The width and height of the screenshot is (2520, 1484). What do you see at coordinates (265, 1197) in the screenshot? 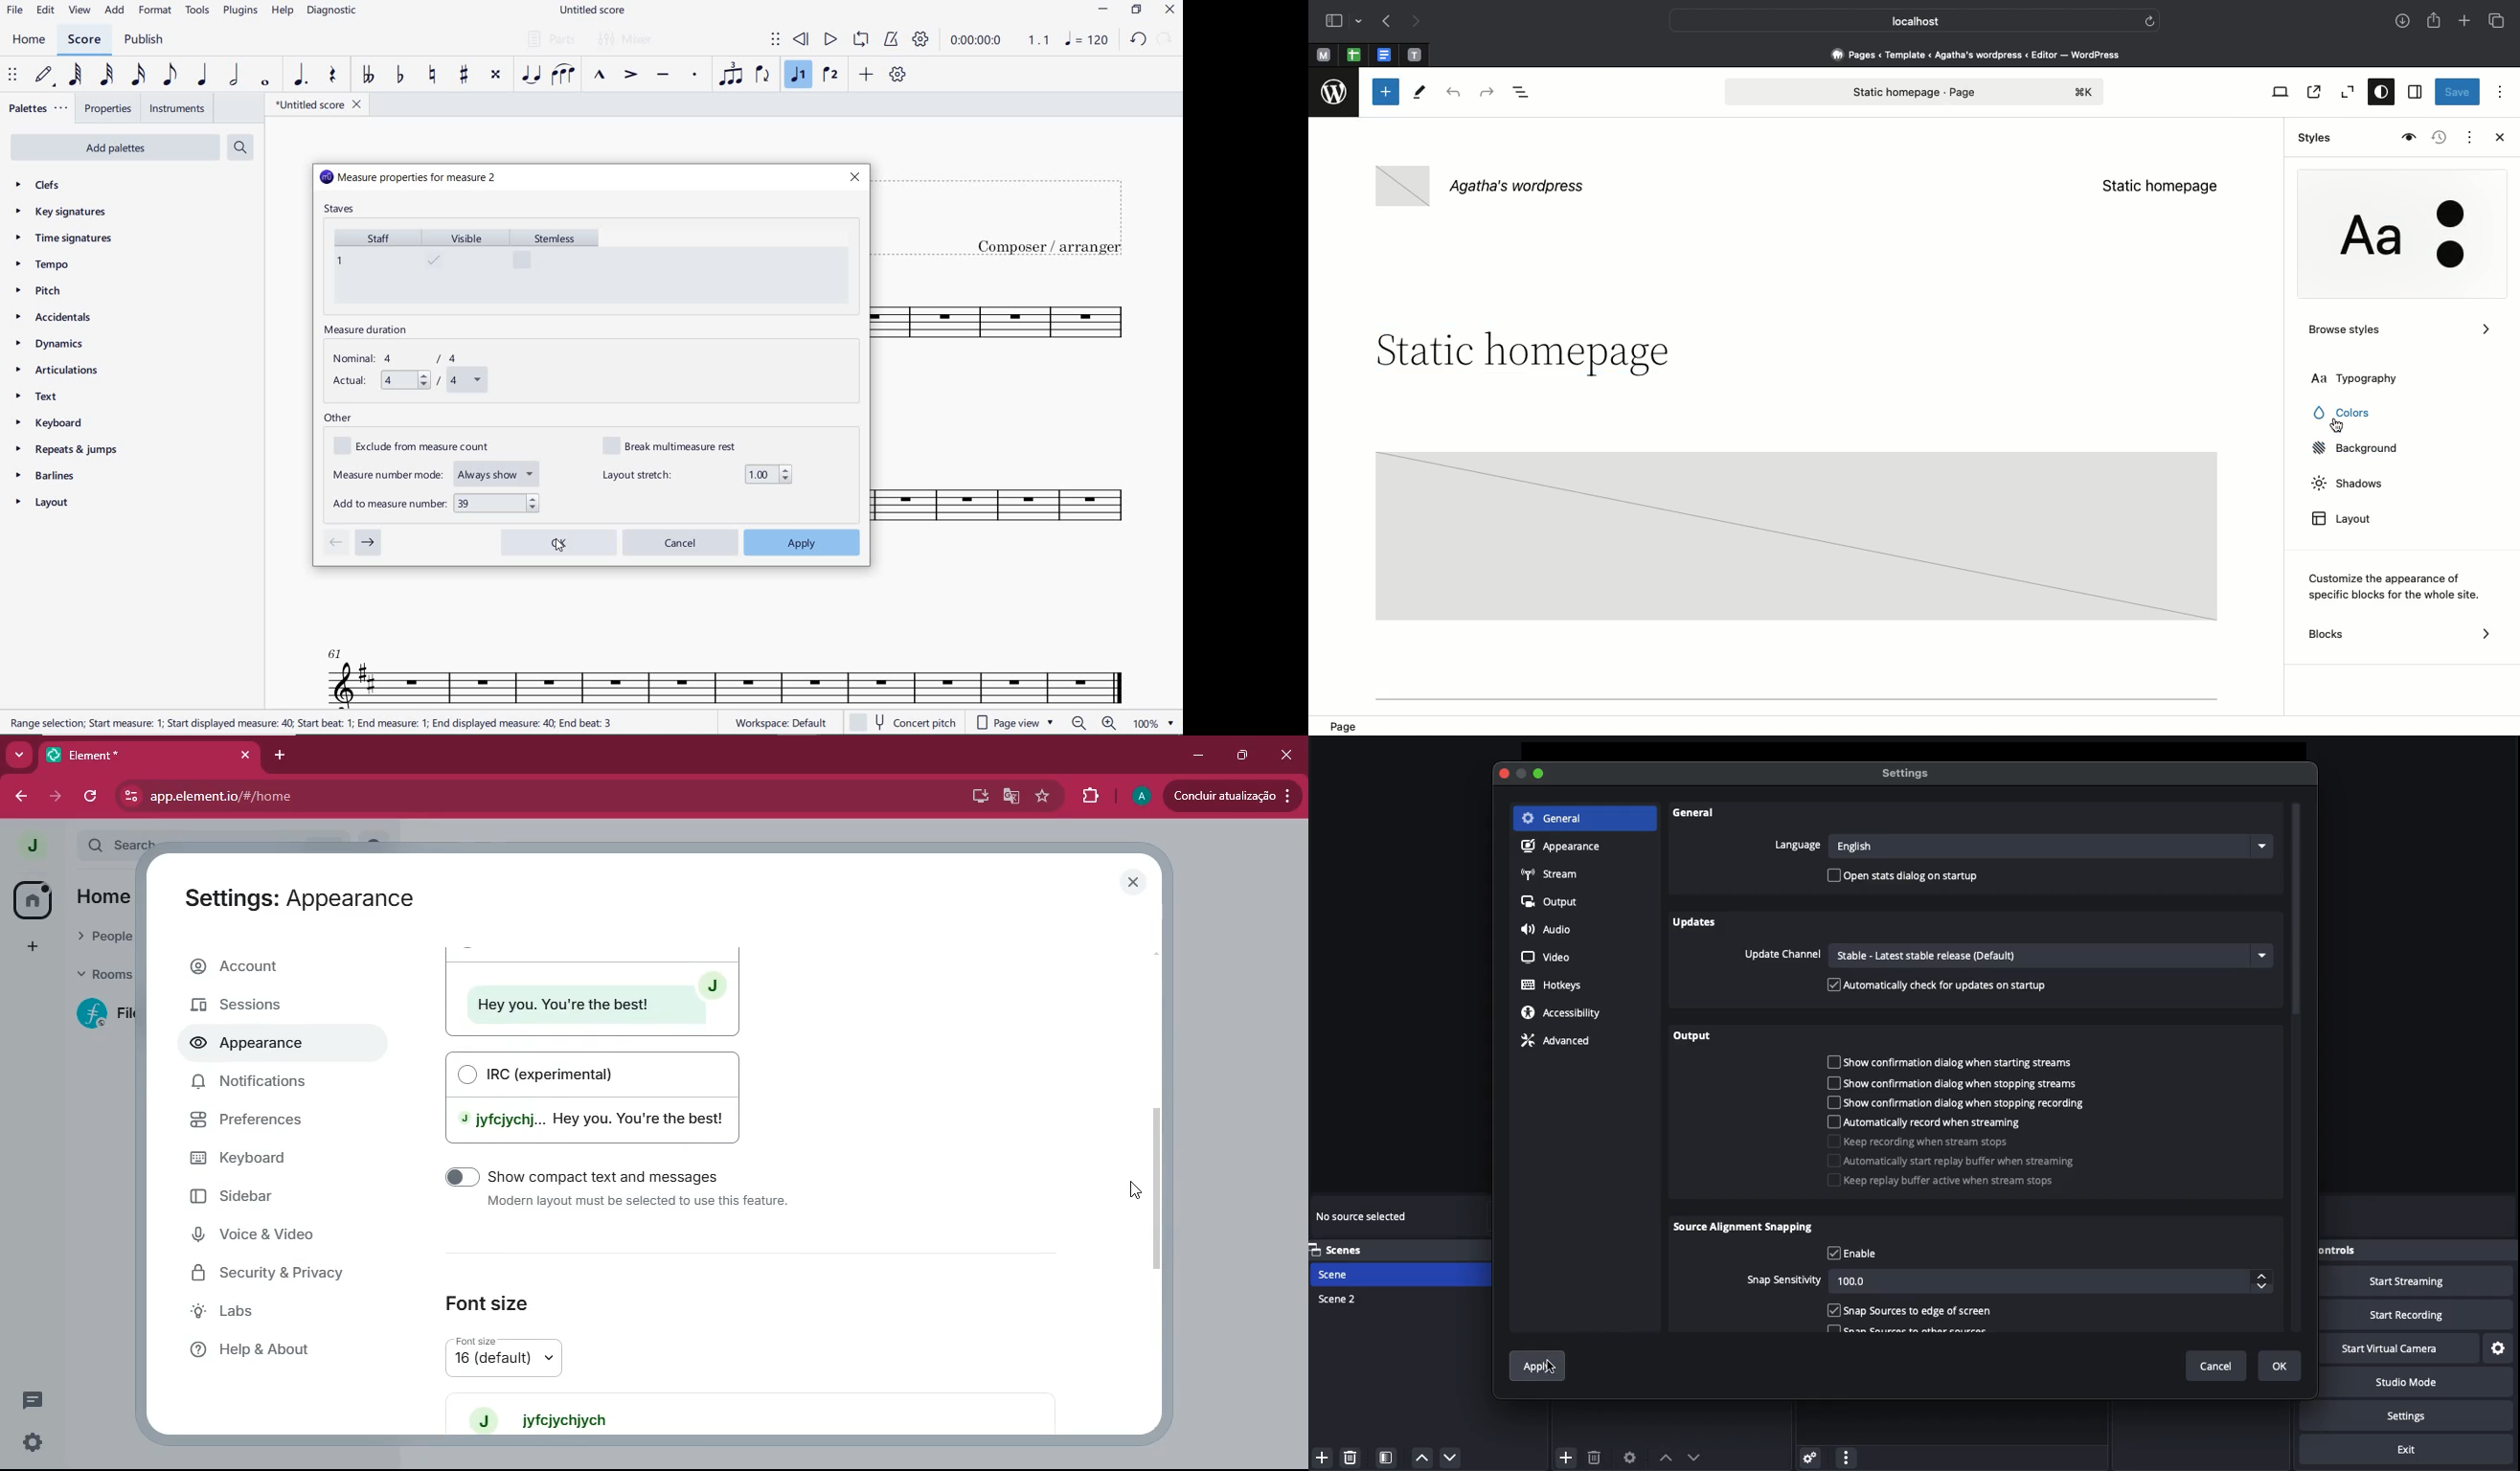
I see `sidebar` at bounding box center [265, 1197].